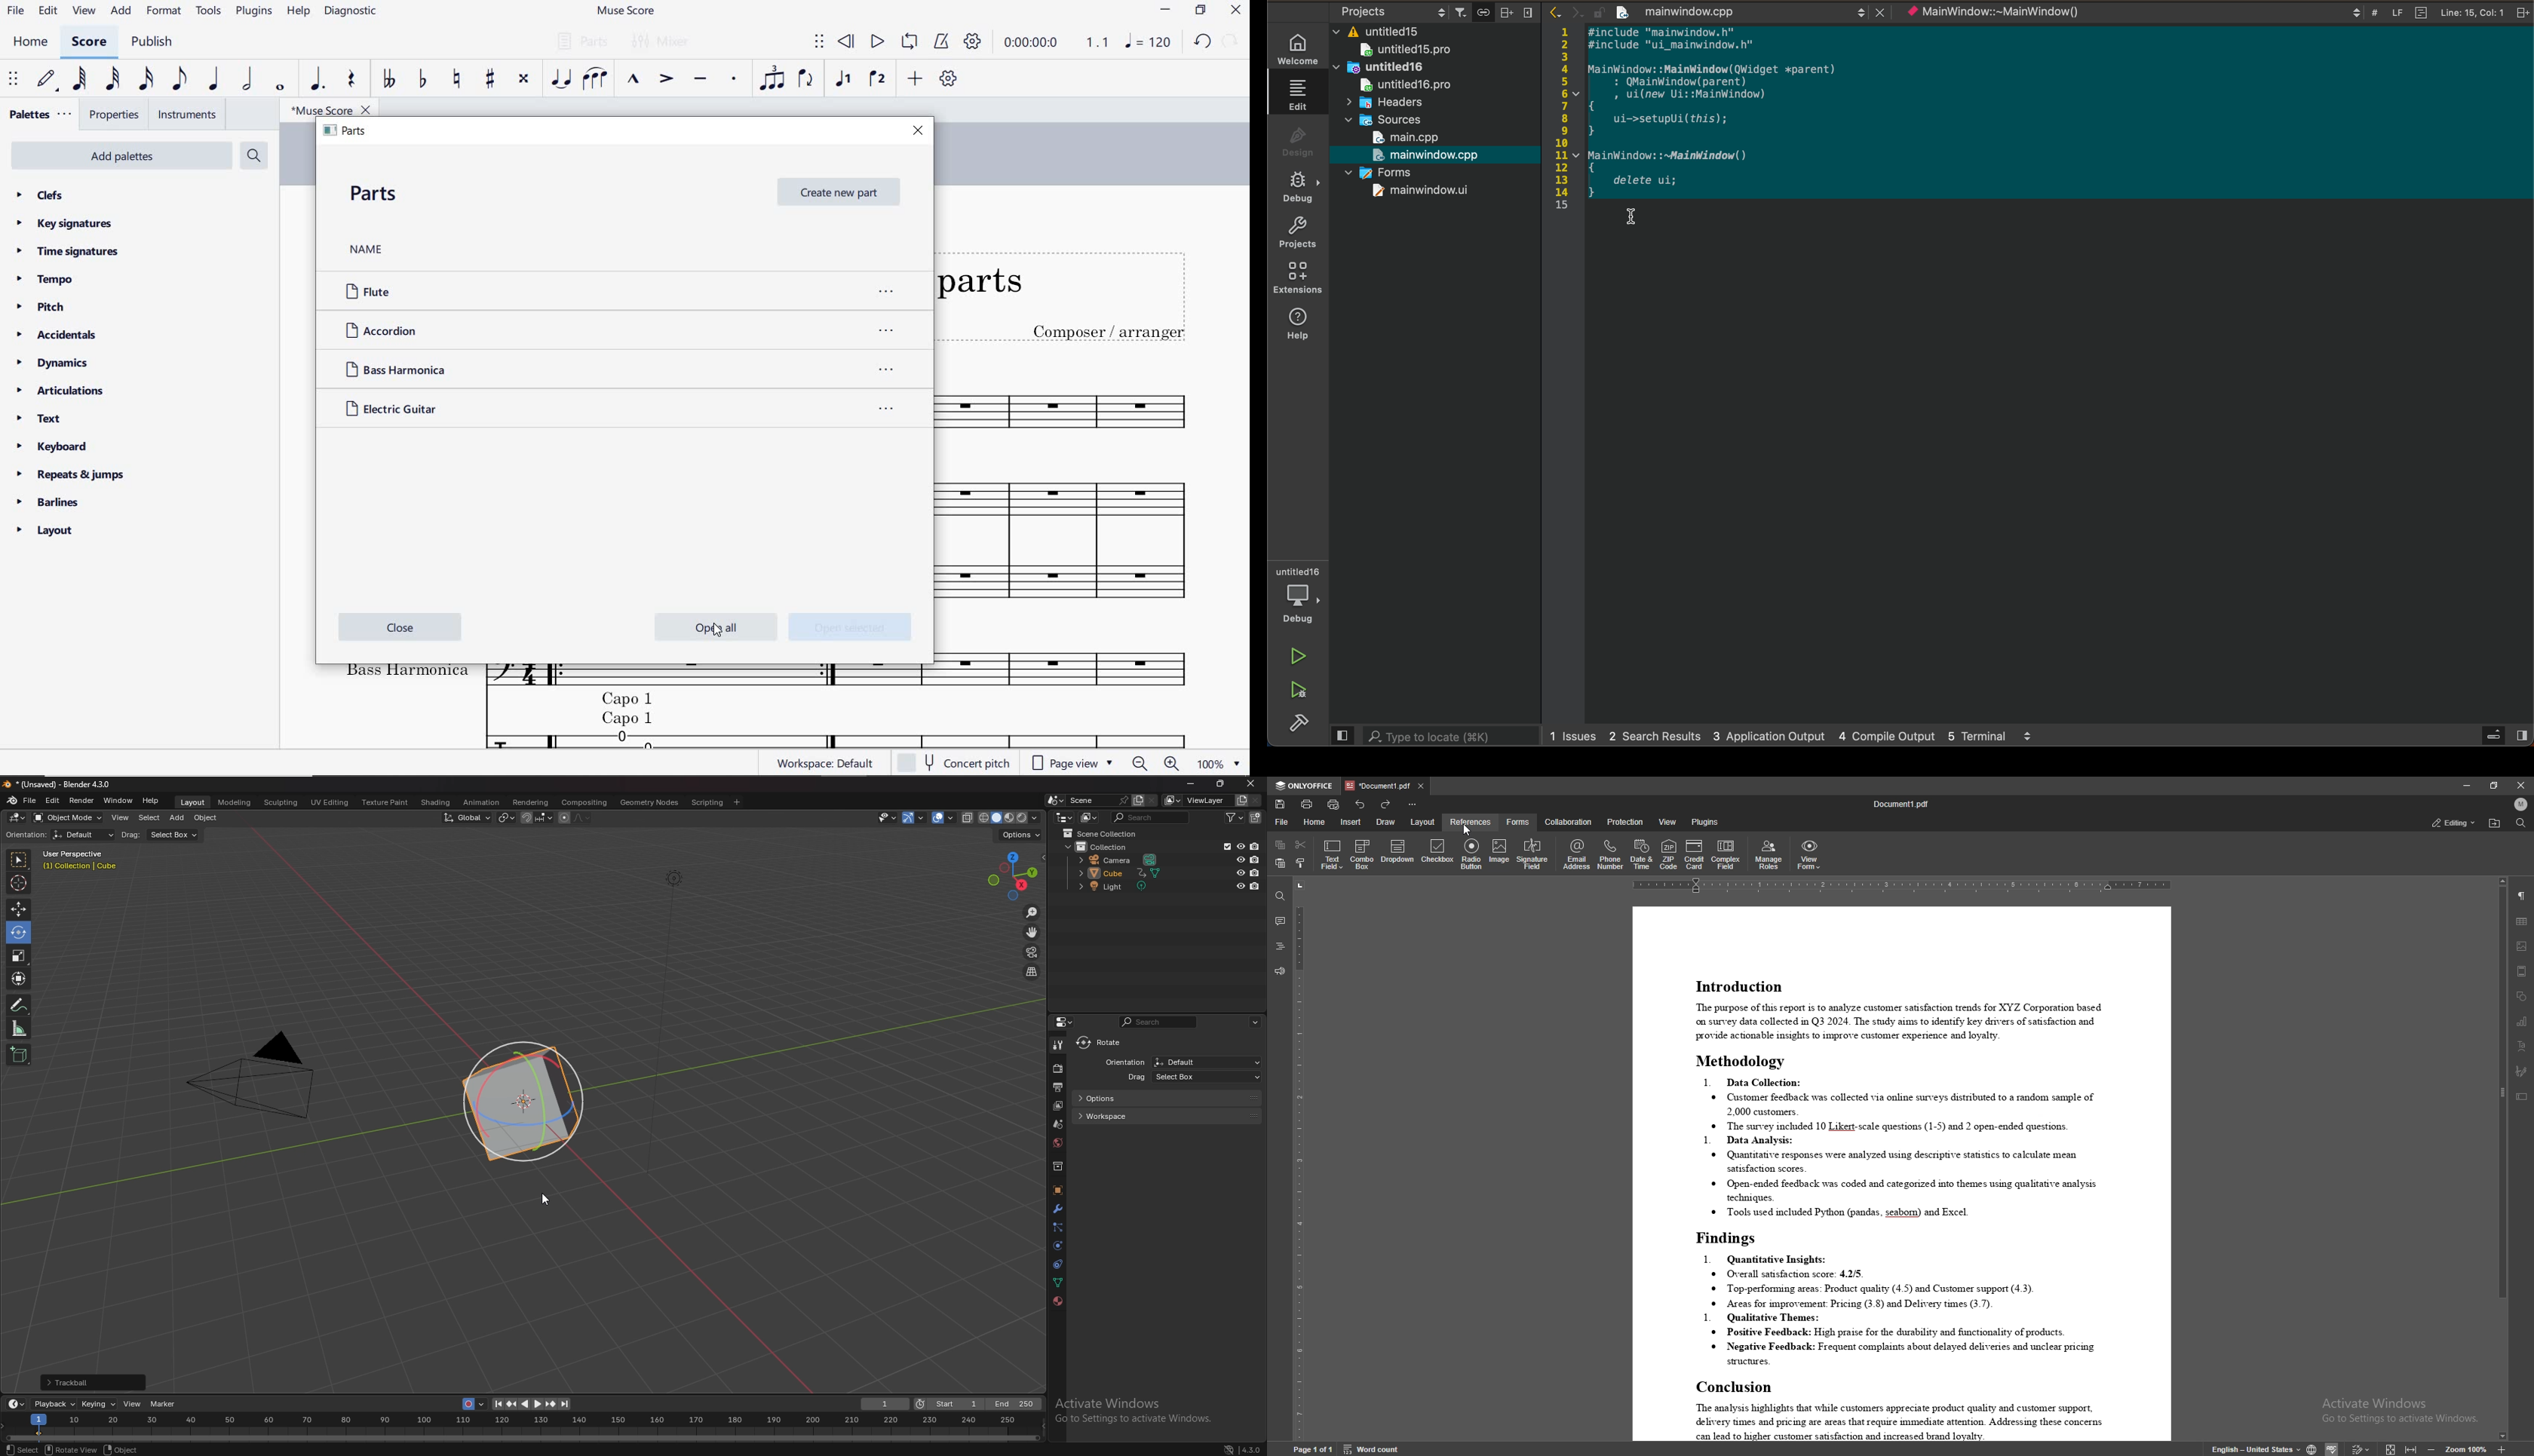 The width and height of the screenshot is (2548, 1456). What do you see at coordinates (319, 79) in the screenshot?
I see `augmentation dot` at bounding box center [319, 79].